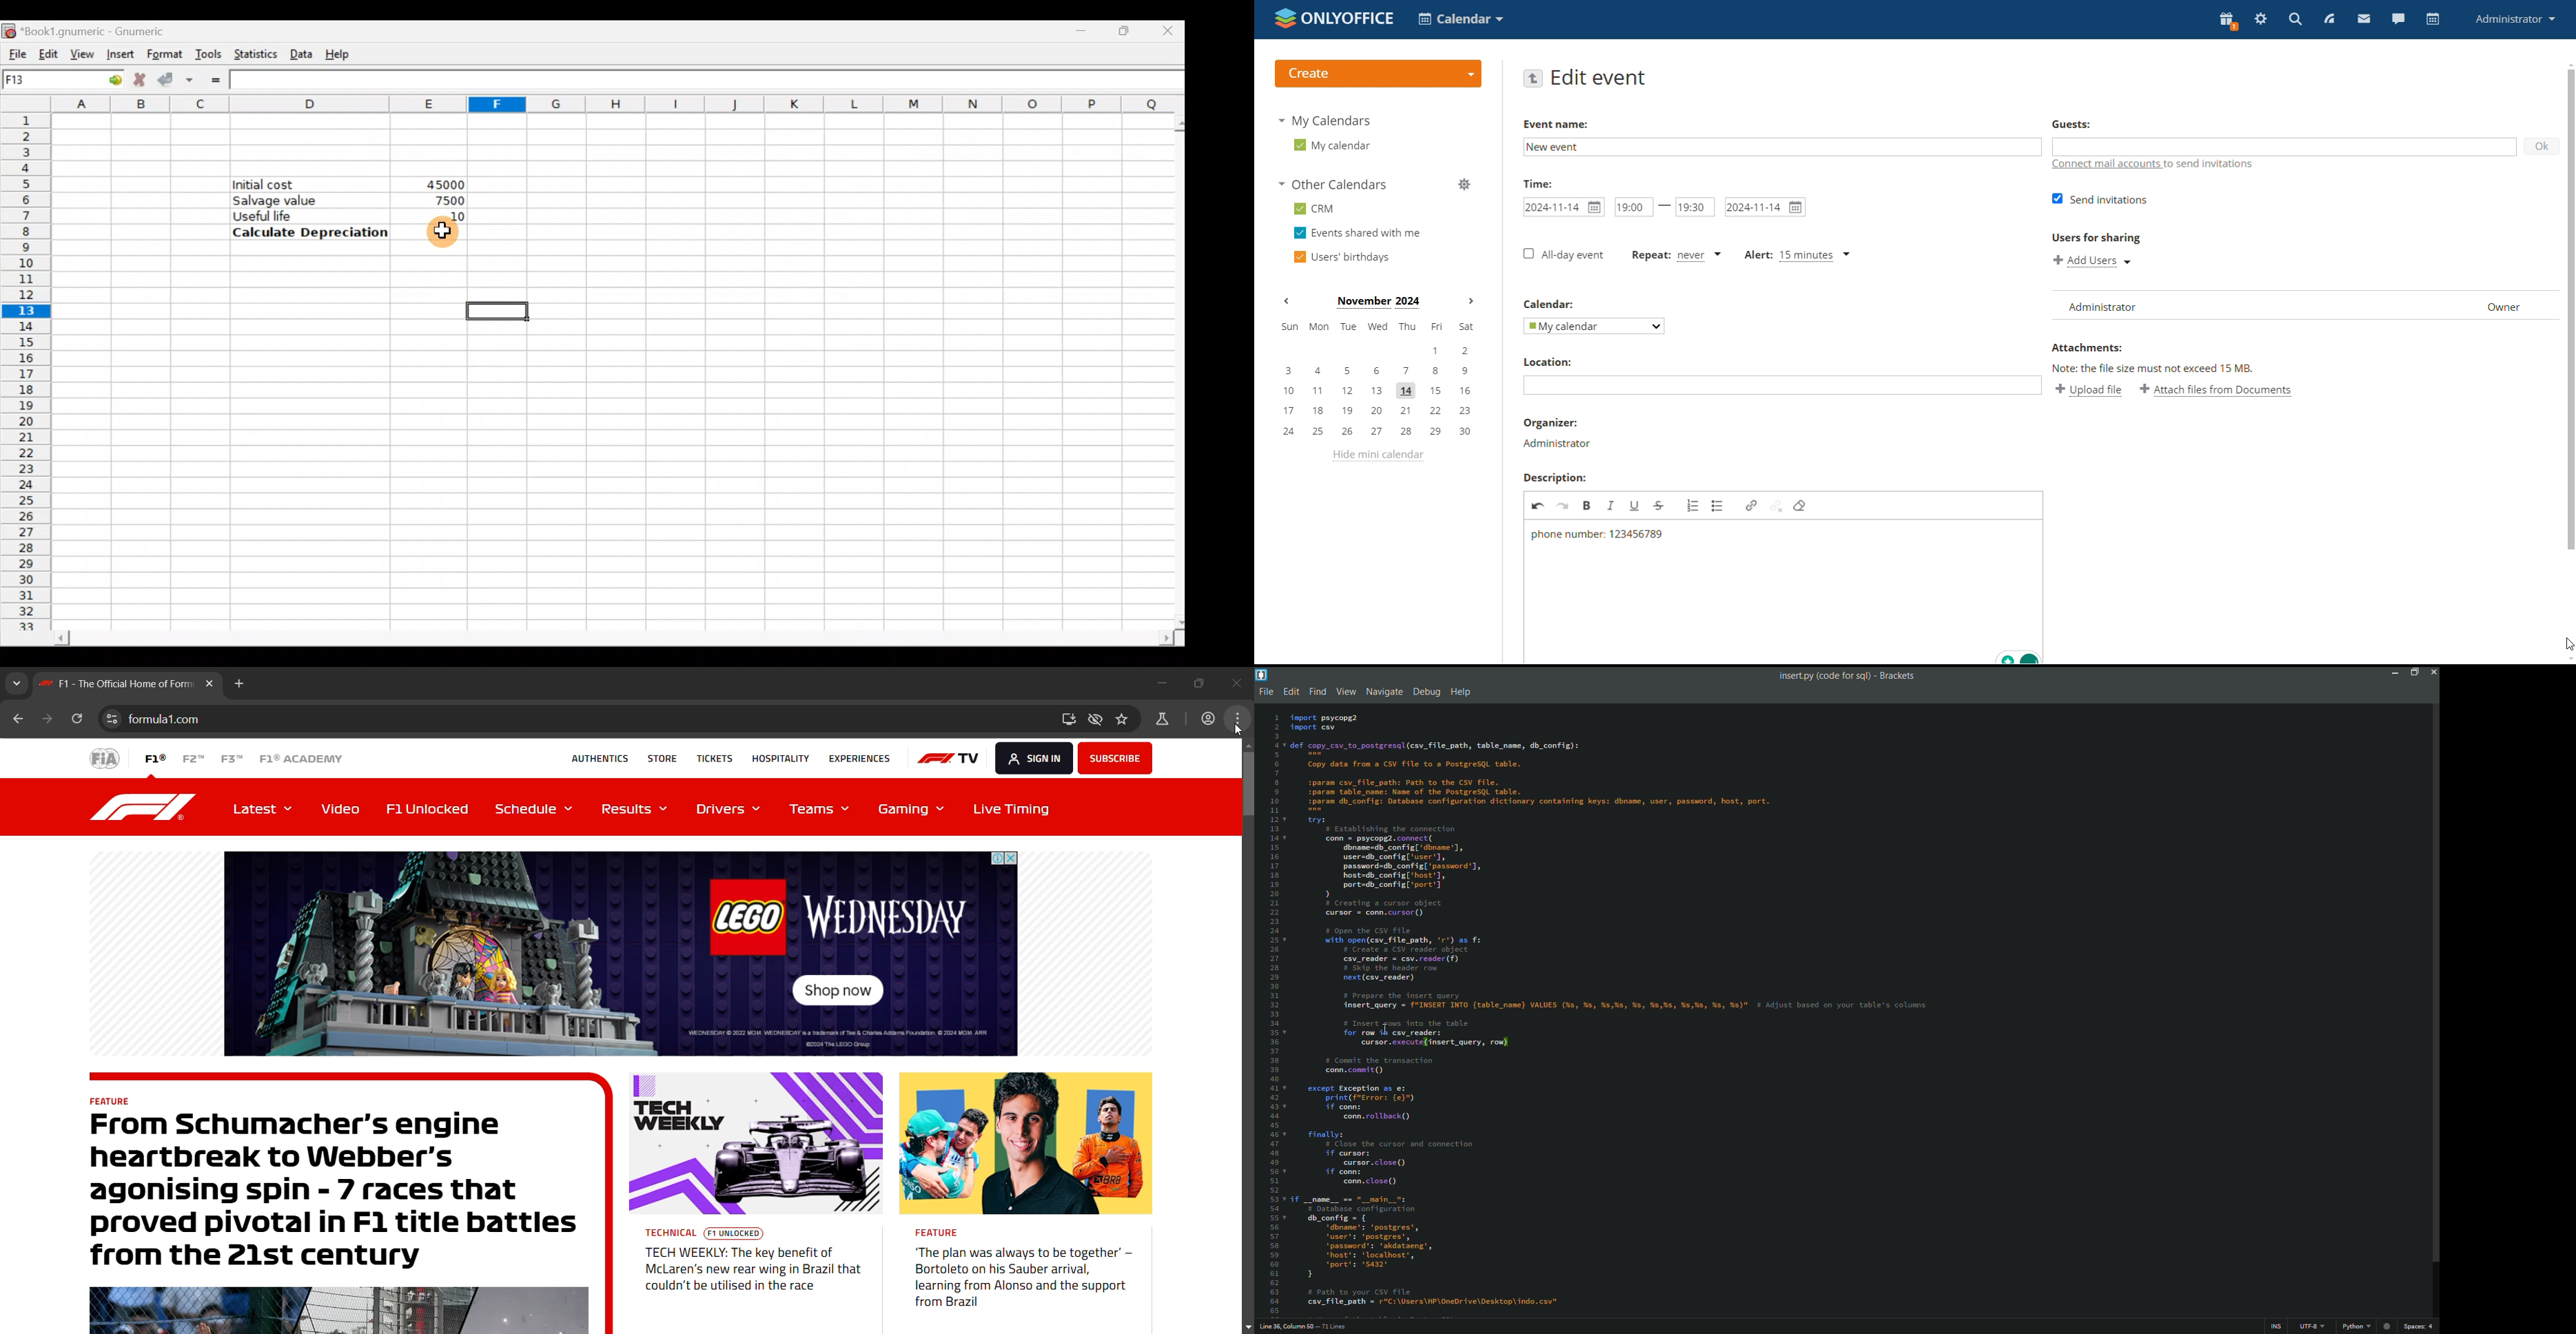 The image size is (2576, 1344). Describe the element at coordinates (190, 759) in the screenshot. I see `F2™` at that location.